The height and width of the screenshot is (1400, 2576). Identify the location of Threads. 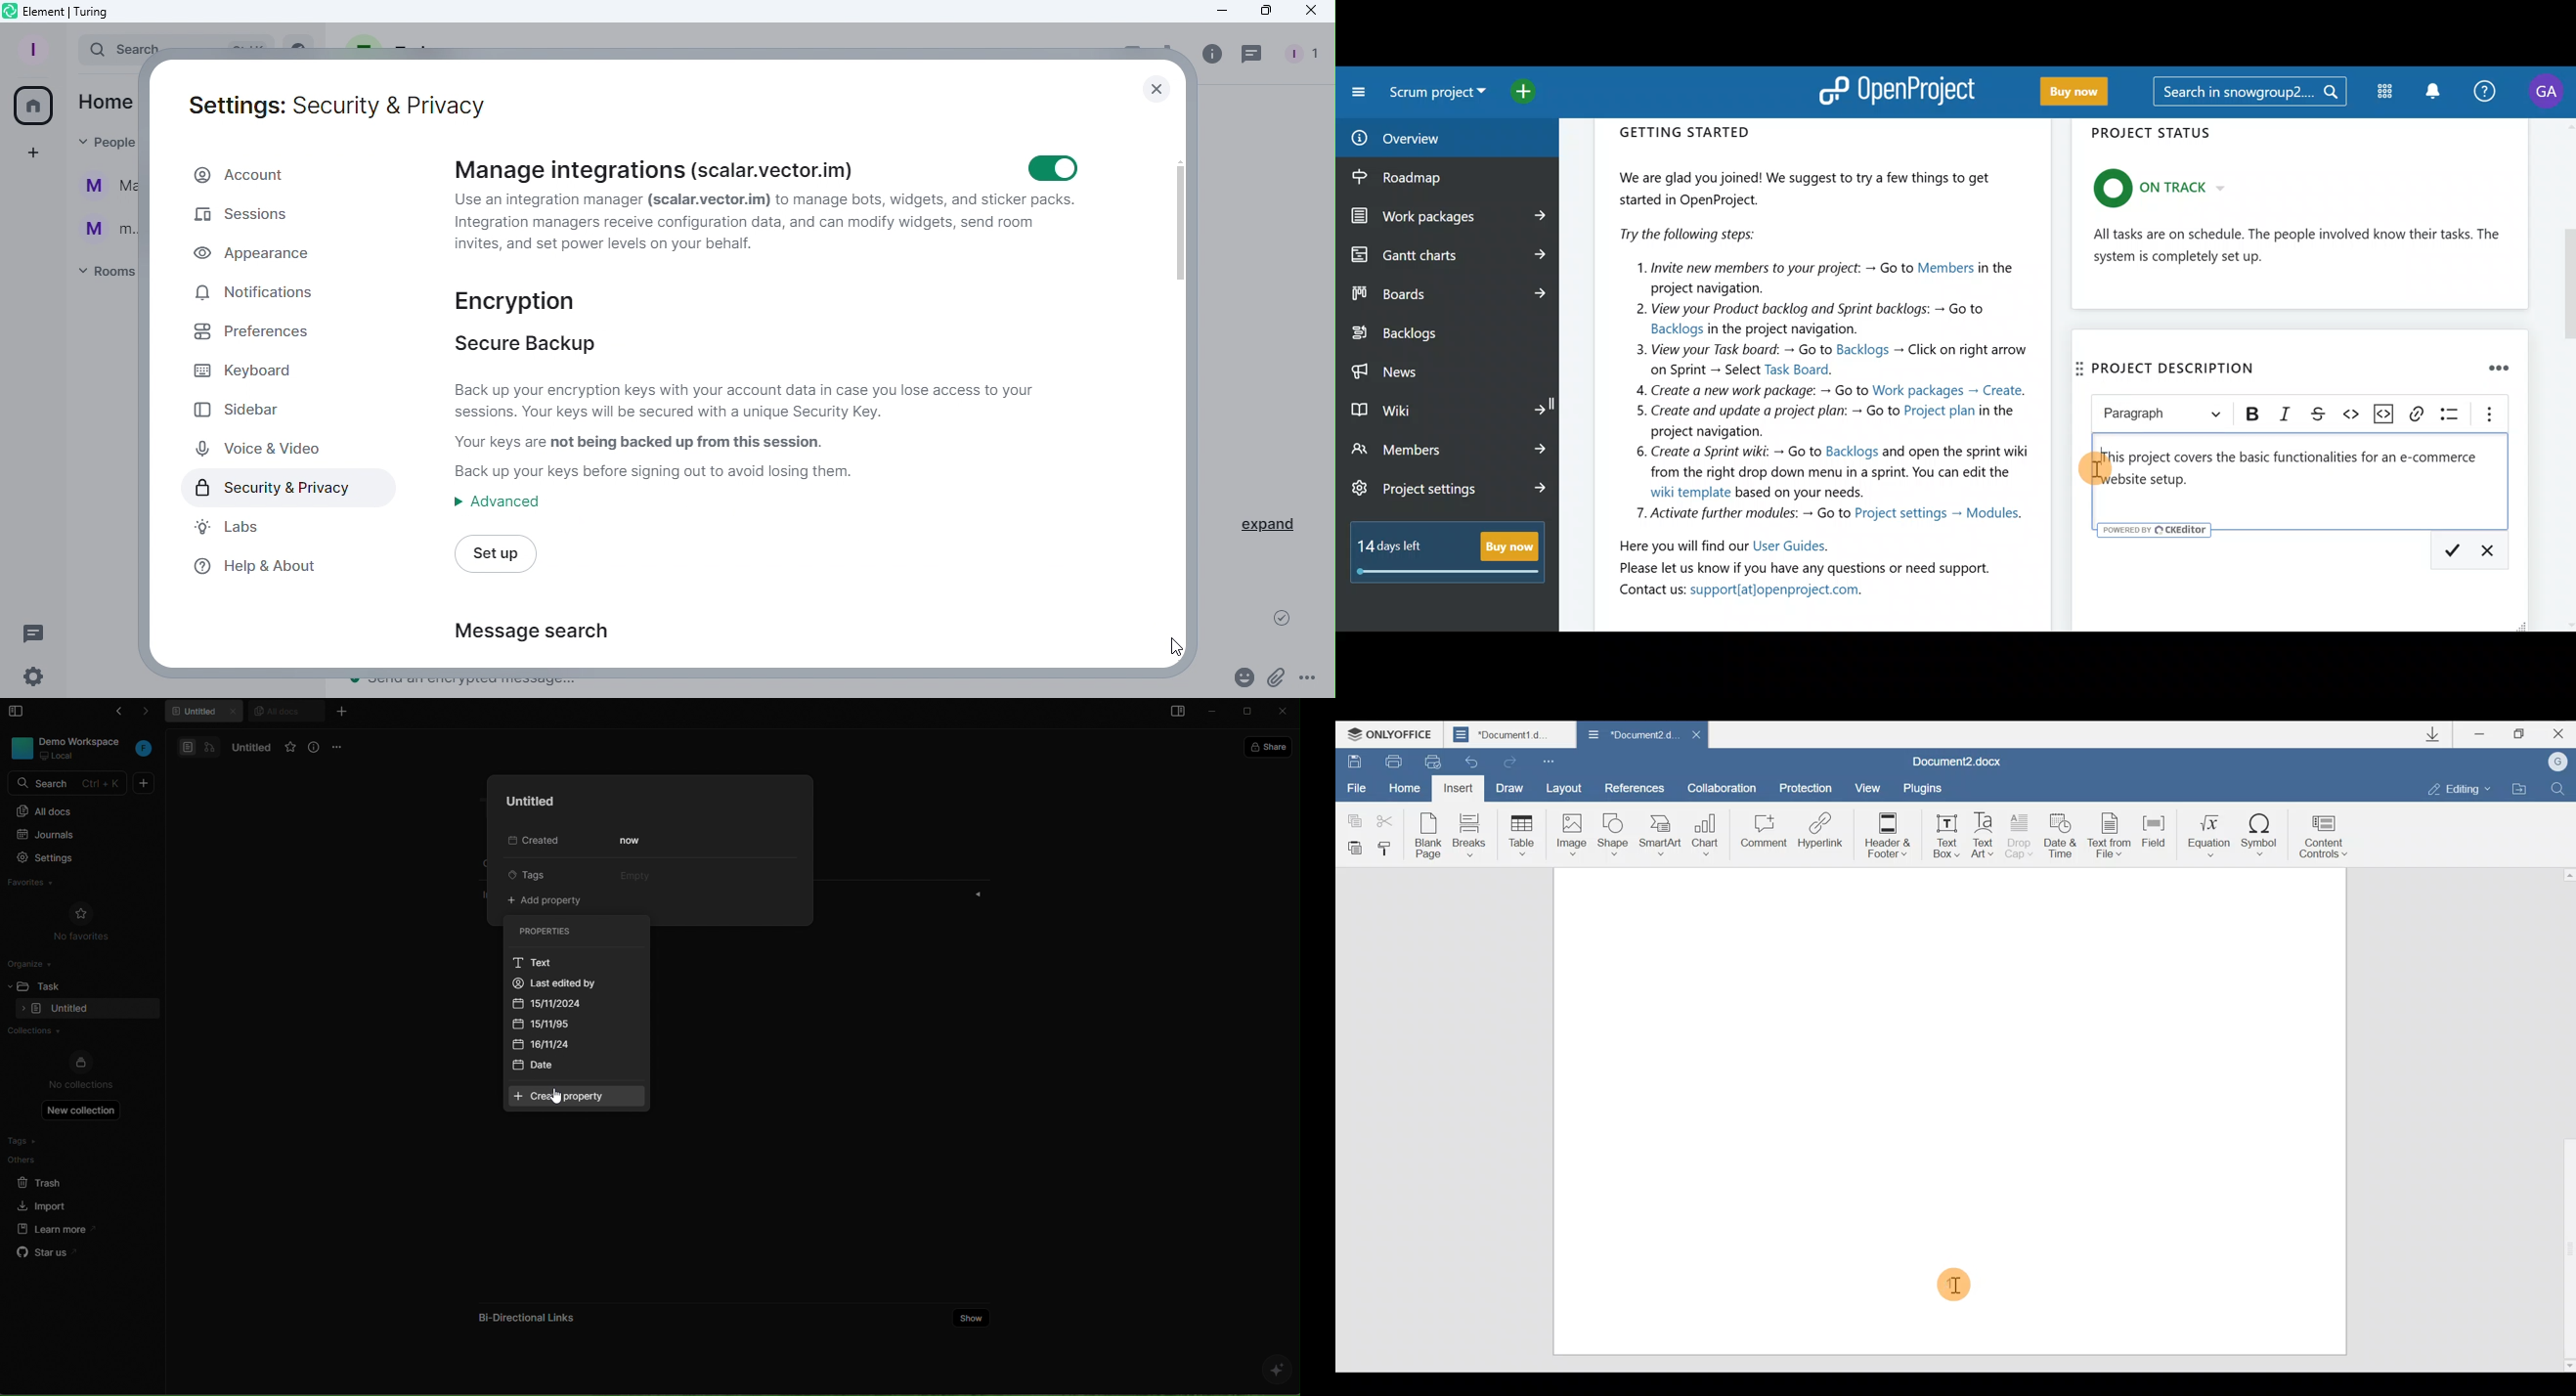
(1251, 53).